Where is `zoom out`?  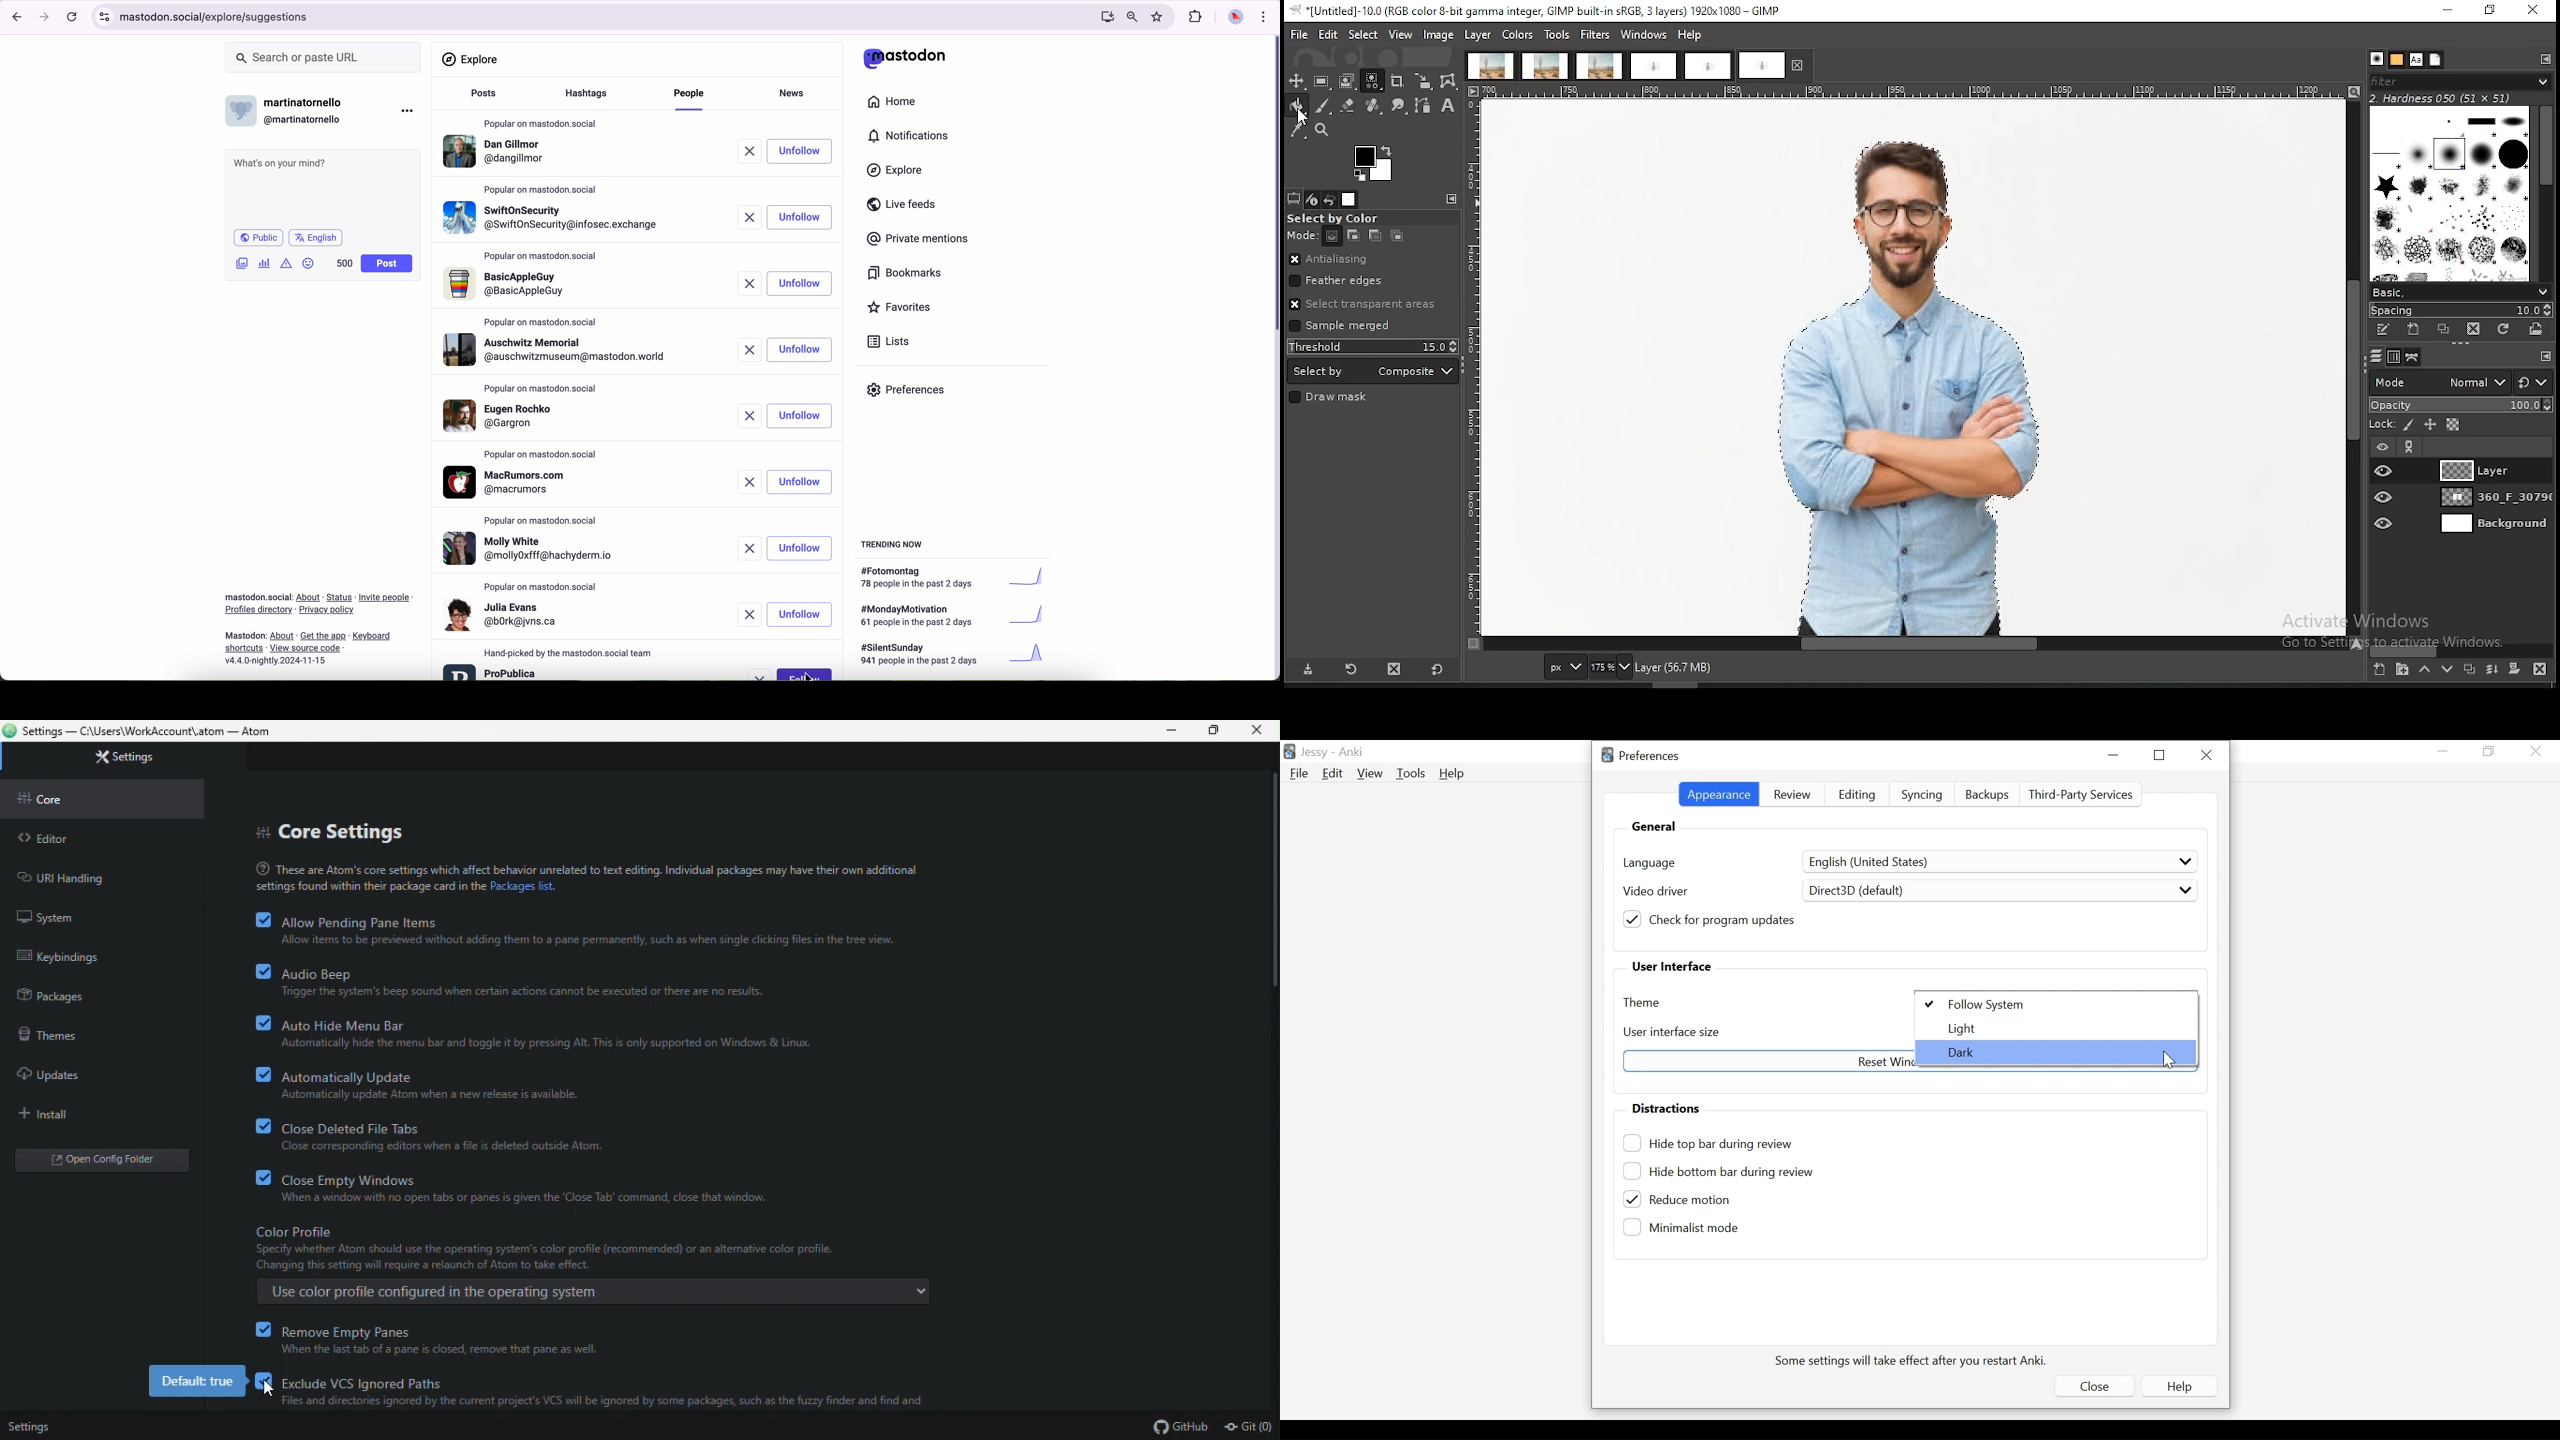
zoom out is located at coordinates (1131, 16).